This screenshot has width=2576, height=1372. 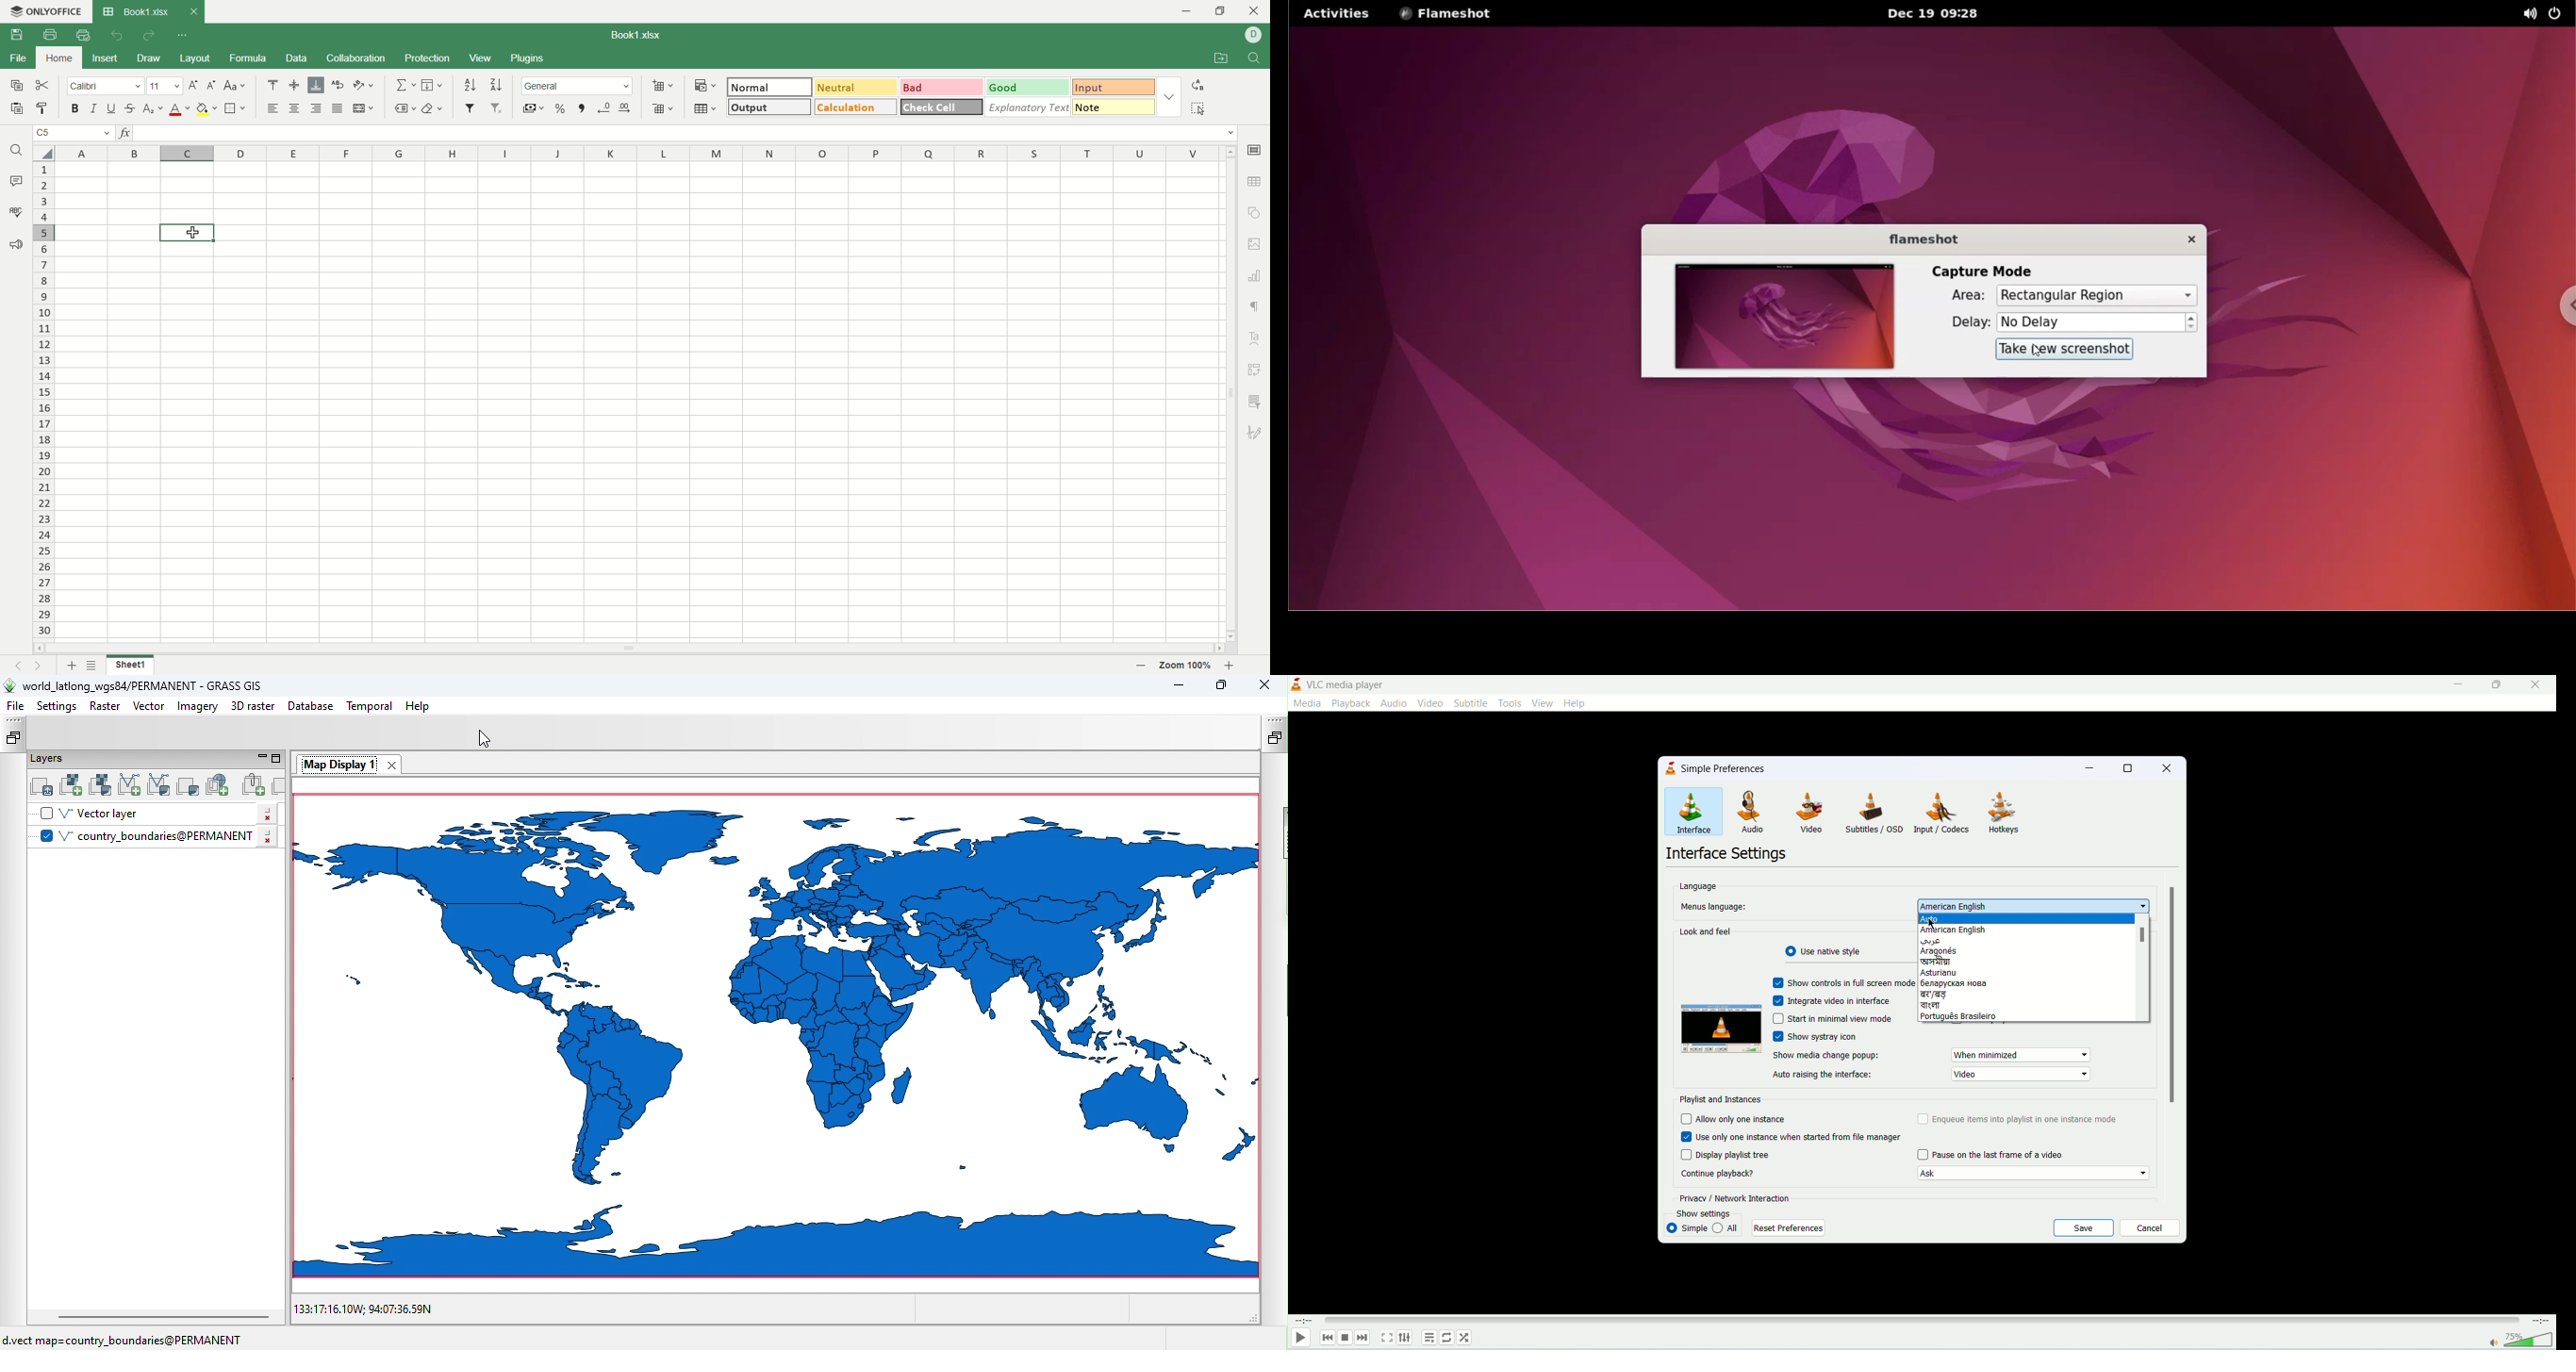 What do you see at coordinates (17, 110) in the screenshot?
I see `paste` at bounding box center [17, 110].